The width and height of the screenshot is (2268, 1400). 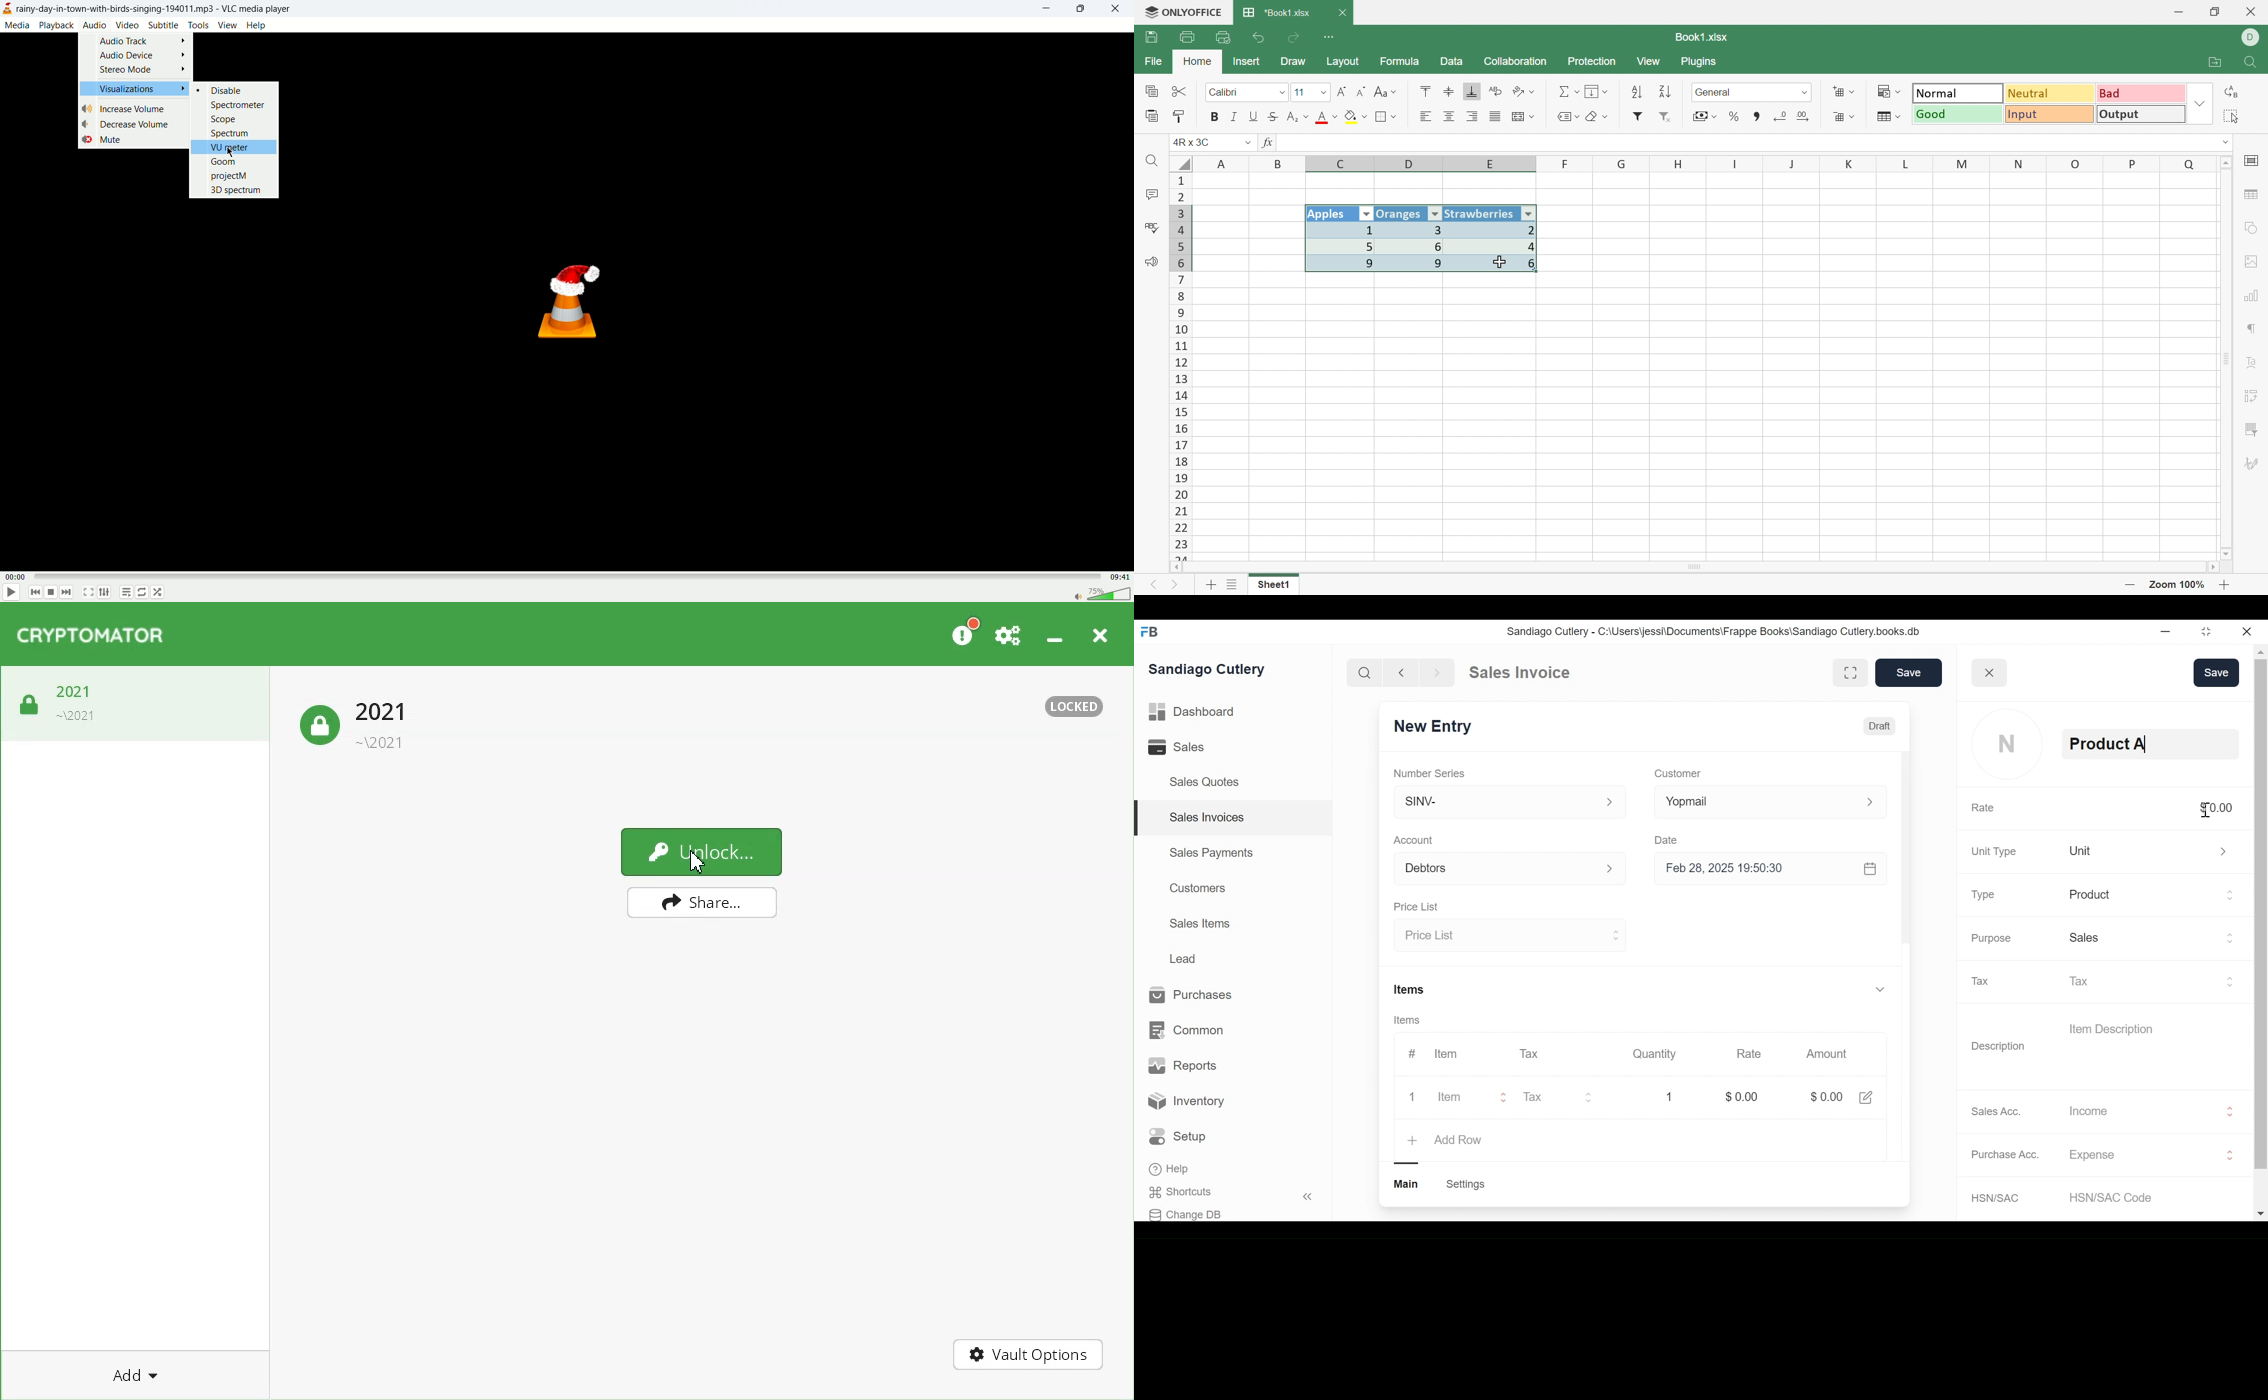 I want to click on cursor, so click(x=697, y=862).